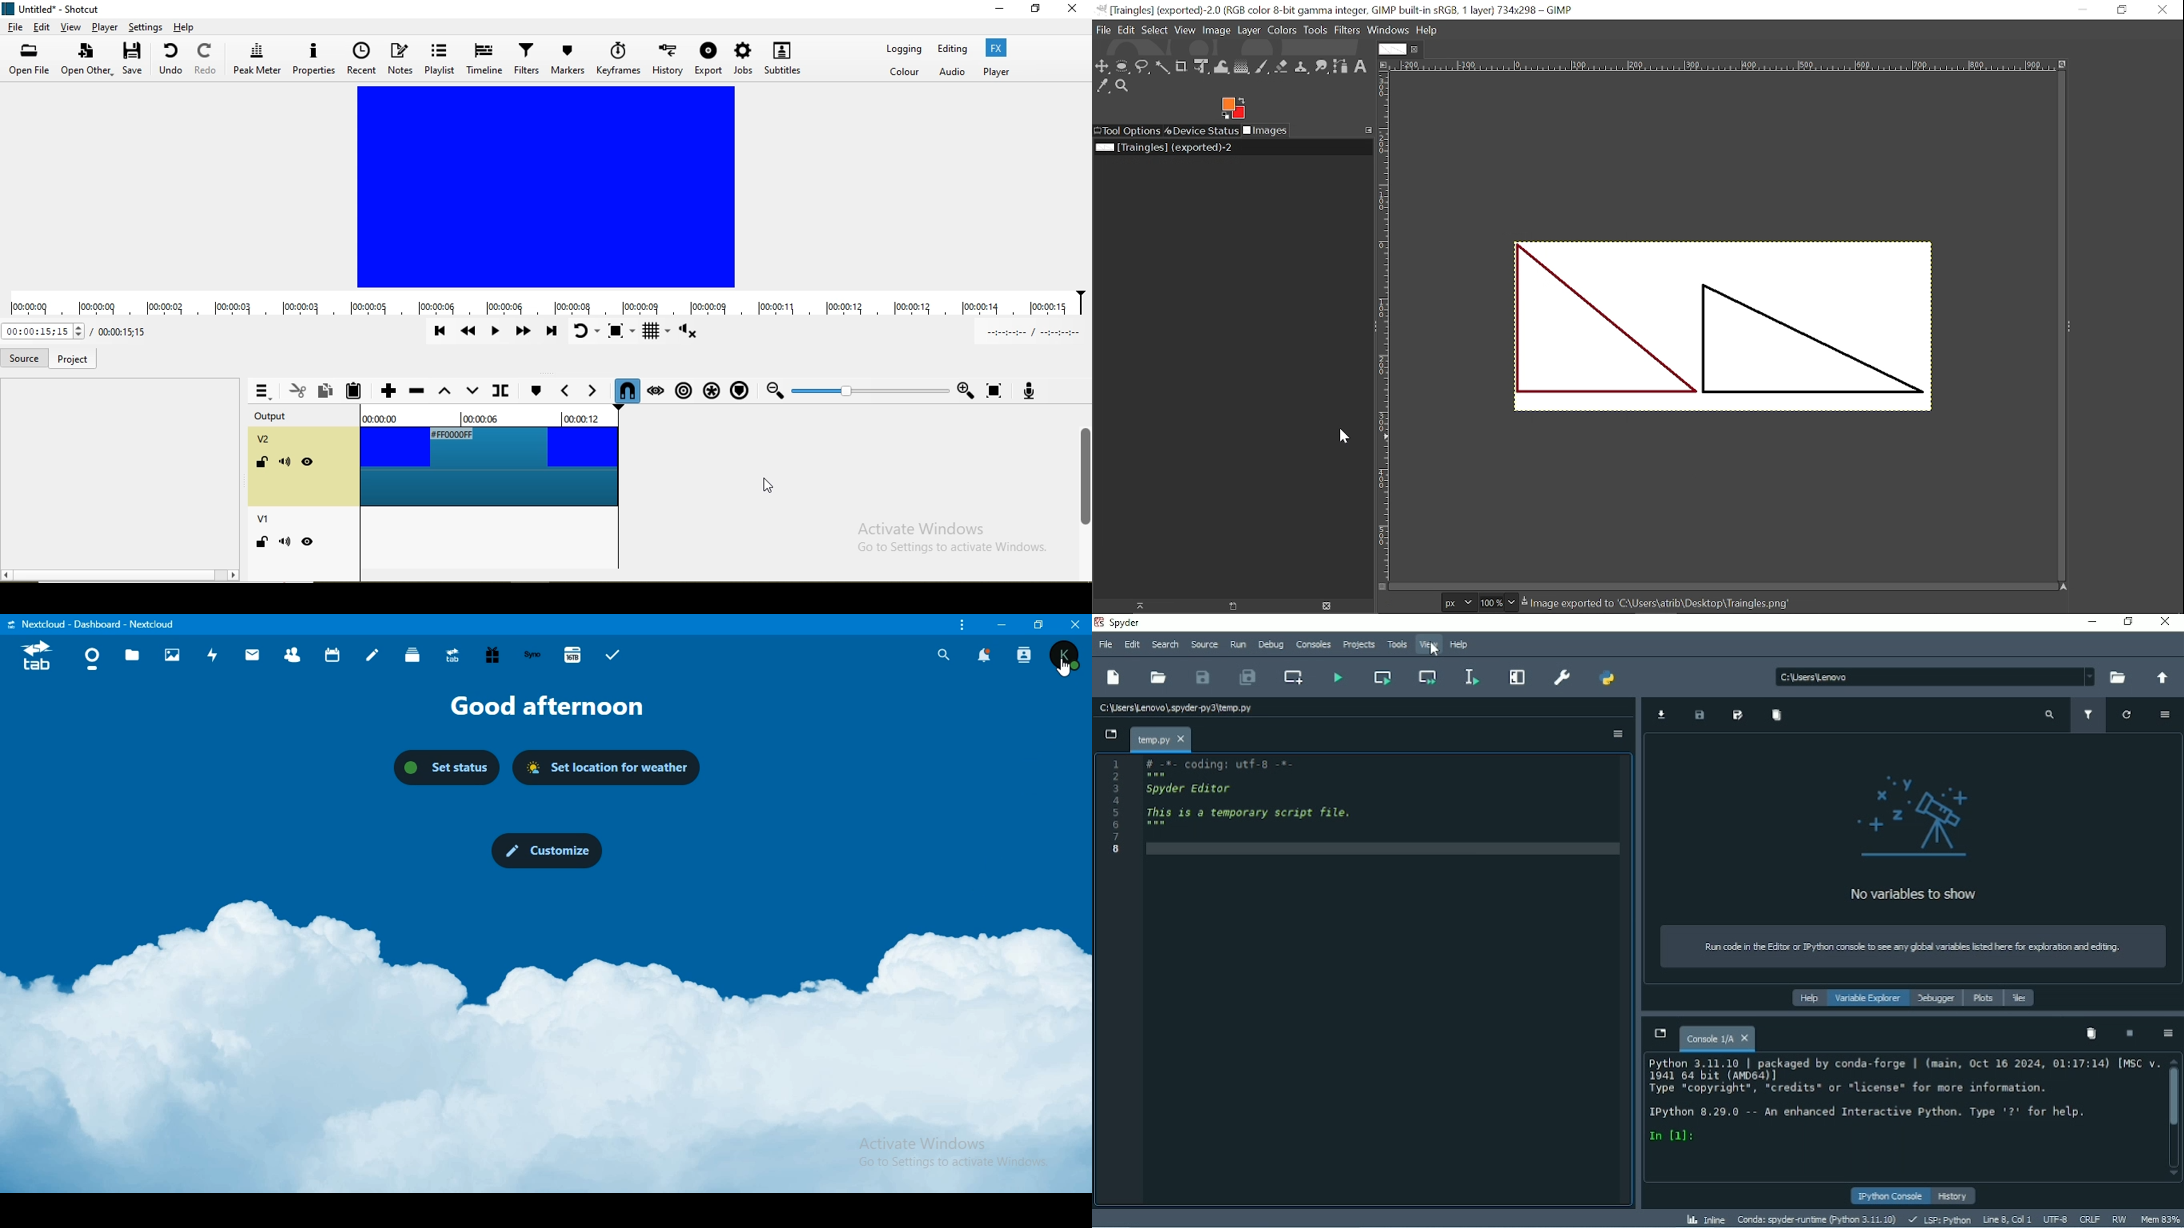 The image size is (2184, 1232). I want to click on Split at playhead, so click(499, 393).